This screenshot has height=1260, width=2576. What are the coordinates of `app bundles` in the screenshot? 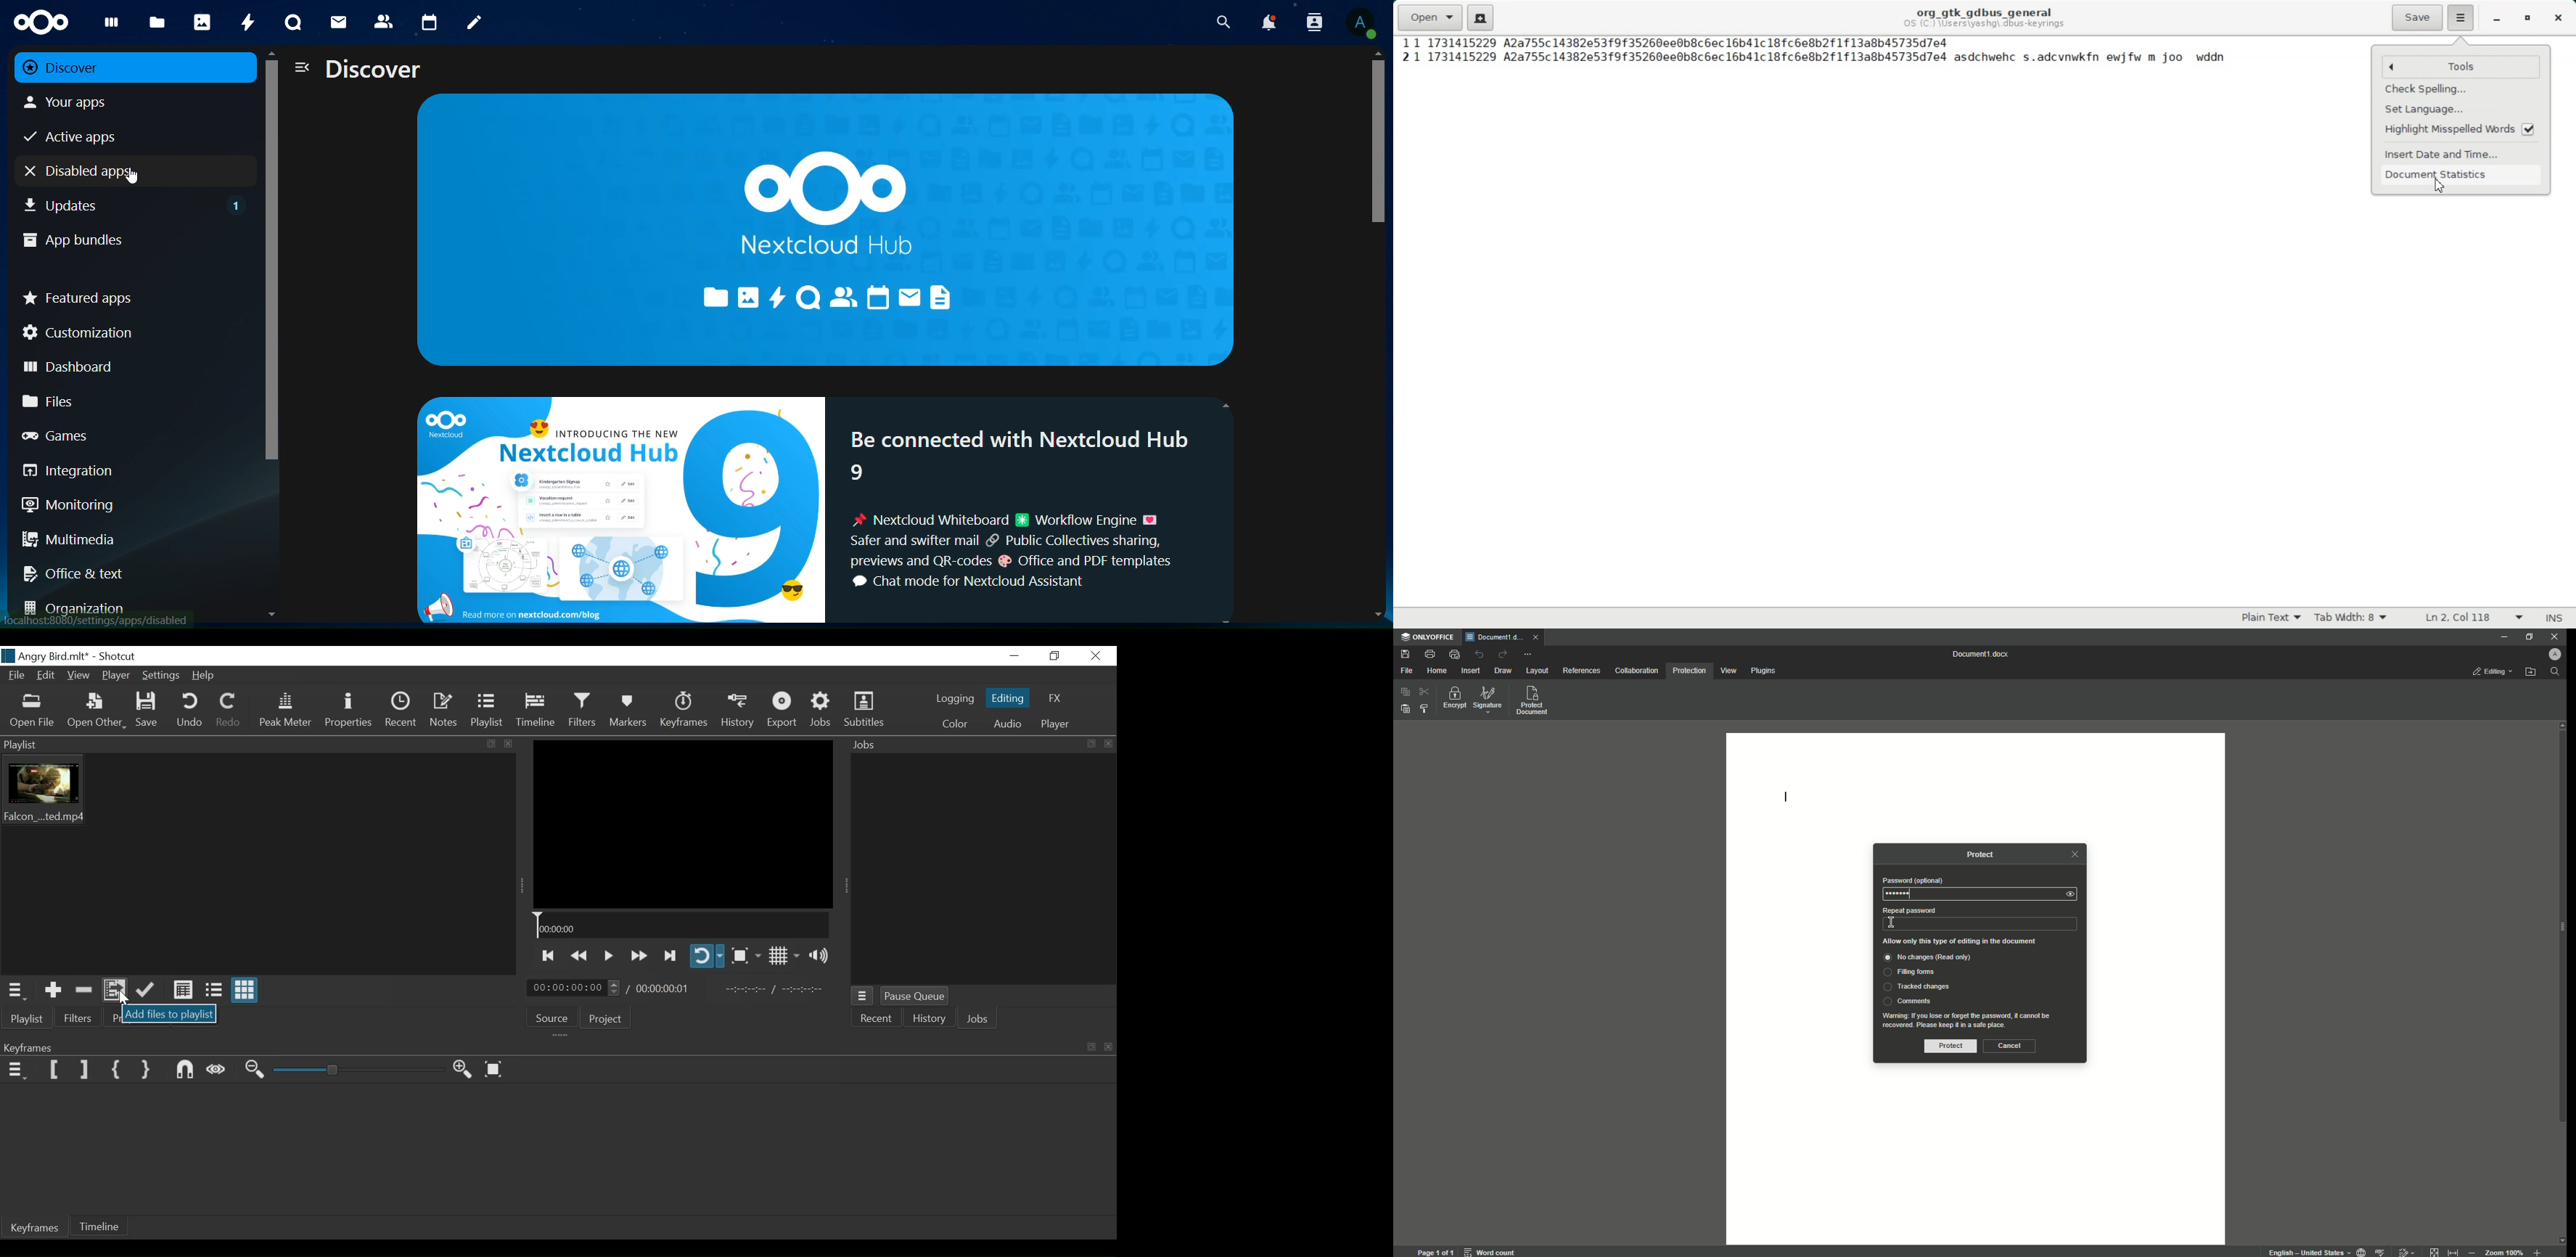 It's located at (120, 238).